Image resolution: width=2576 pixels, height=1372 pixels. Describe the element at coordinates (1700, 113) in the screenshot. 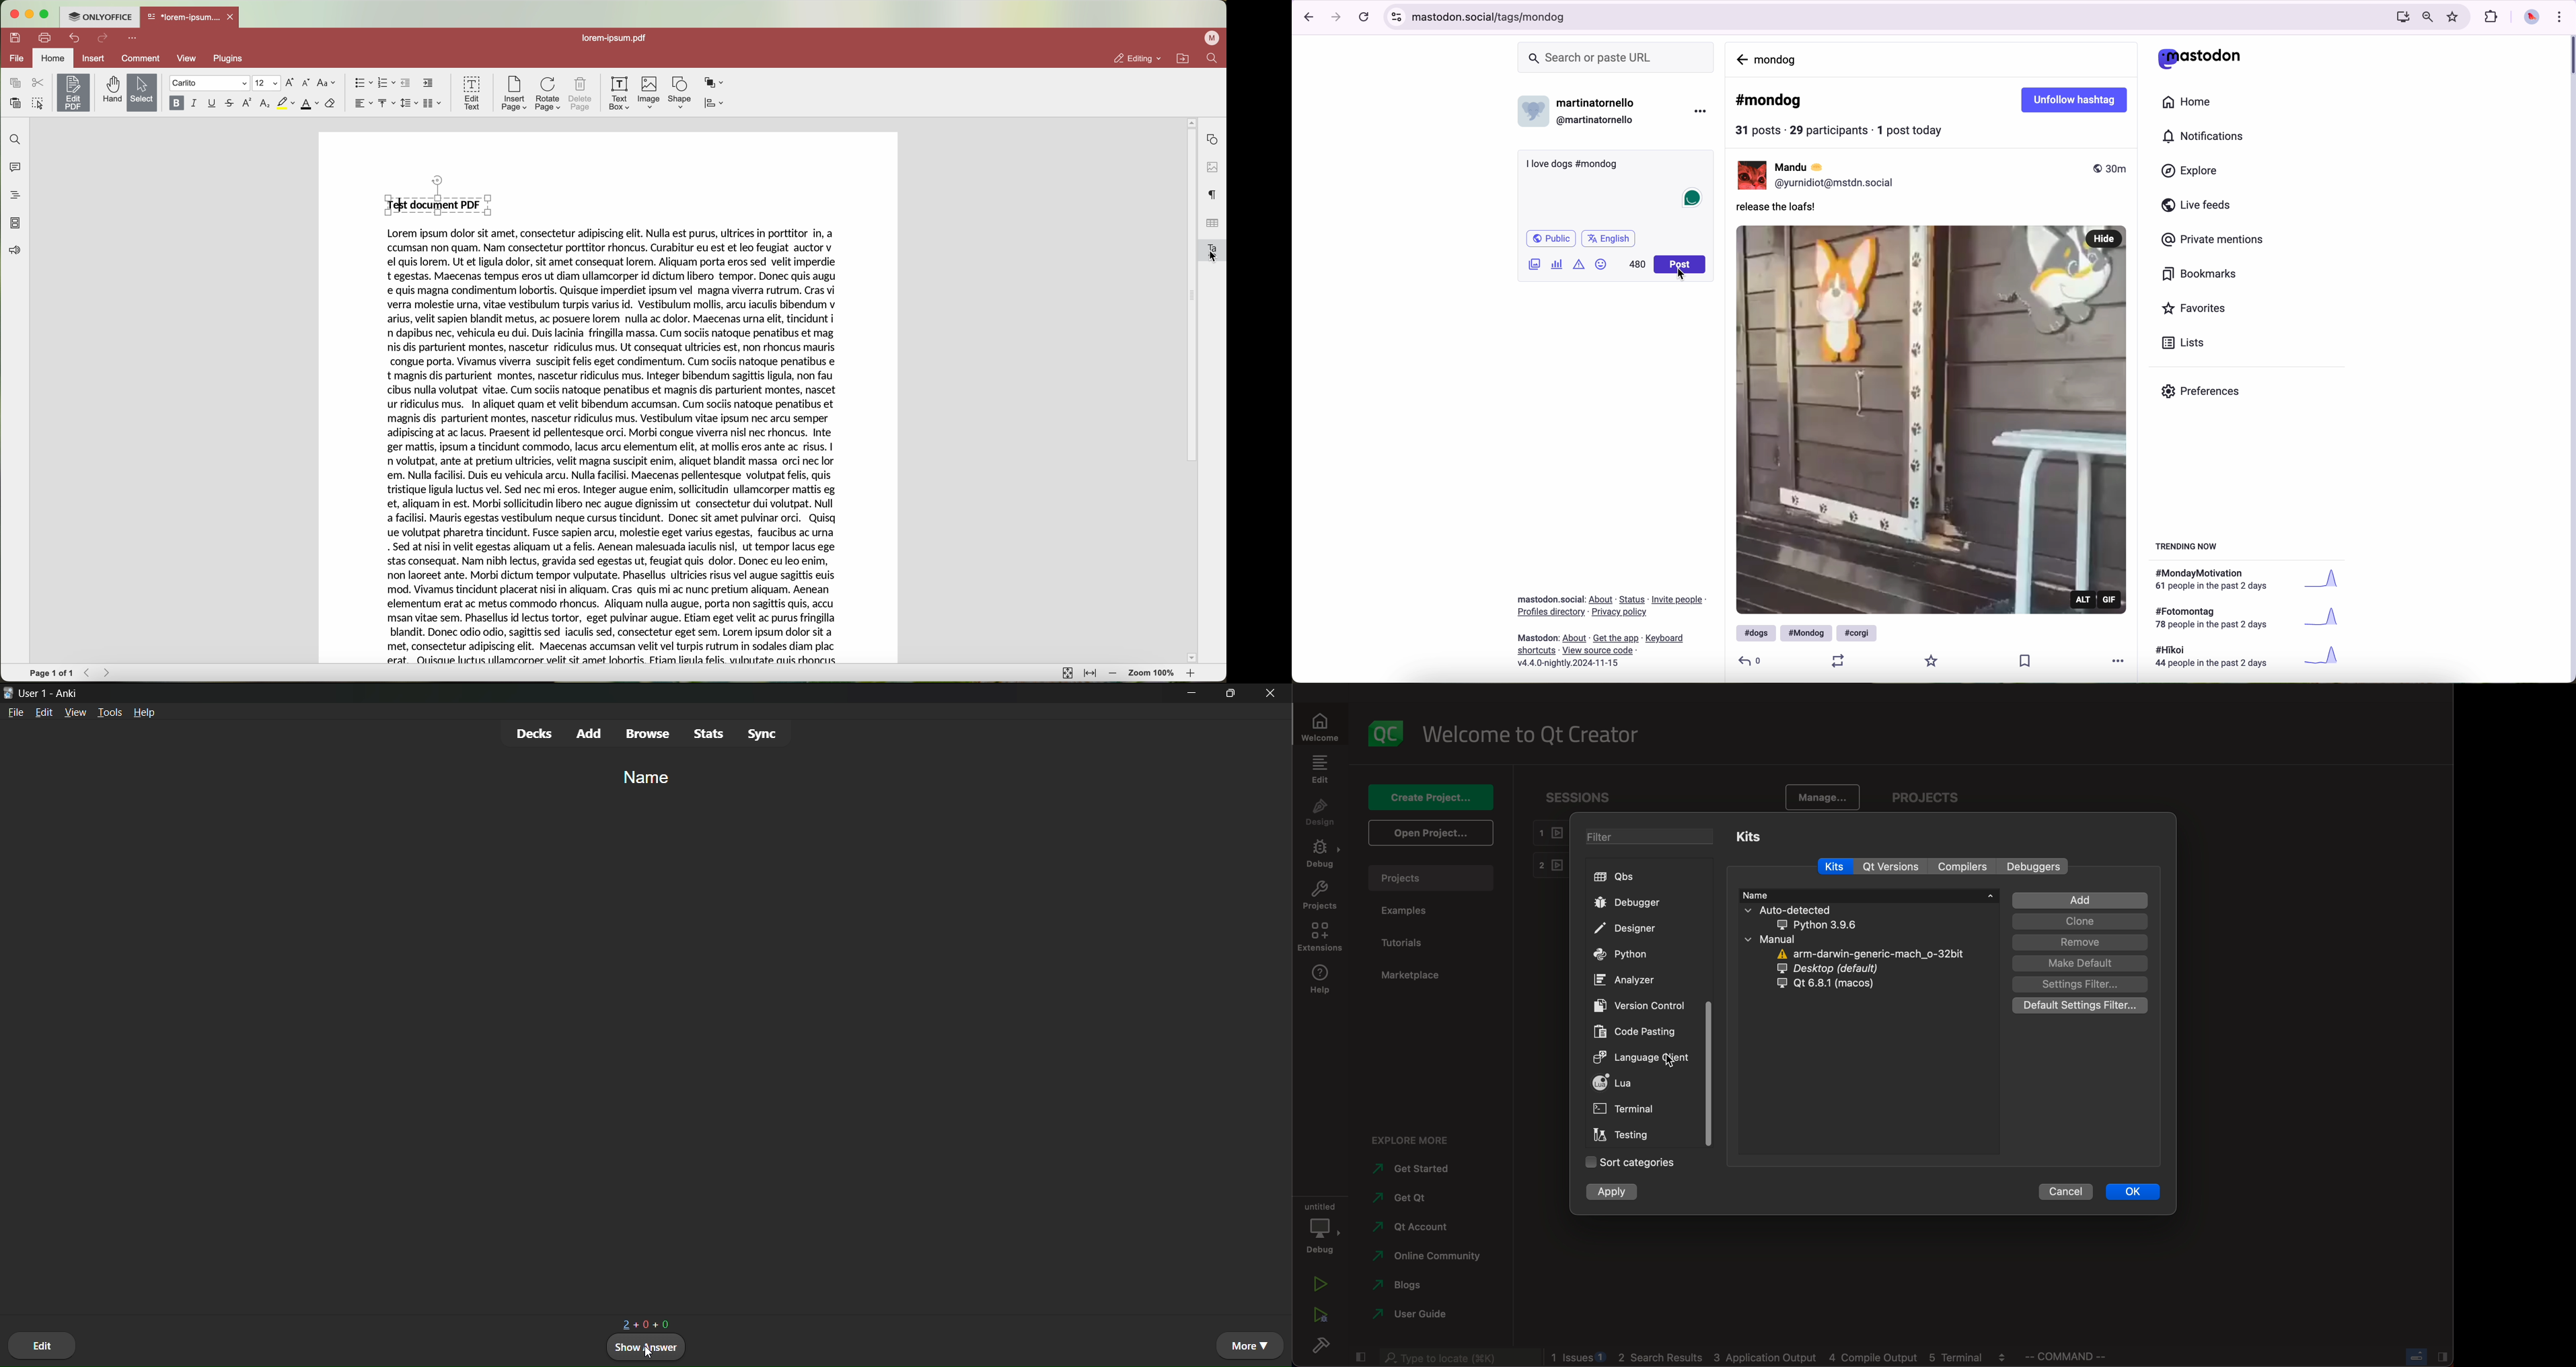

I see `more options` at that location.